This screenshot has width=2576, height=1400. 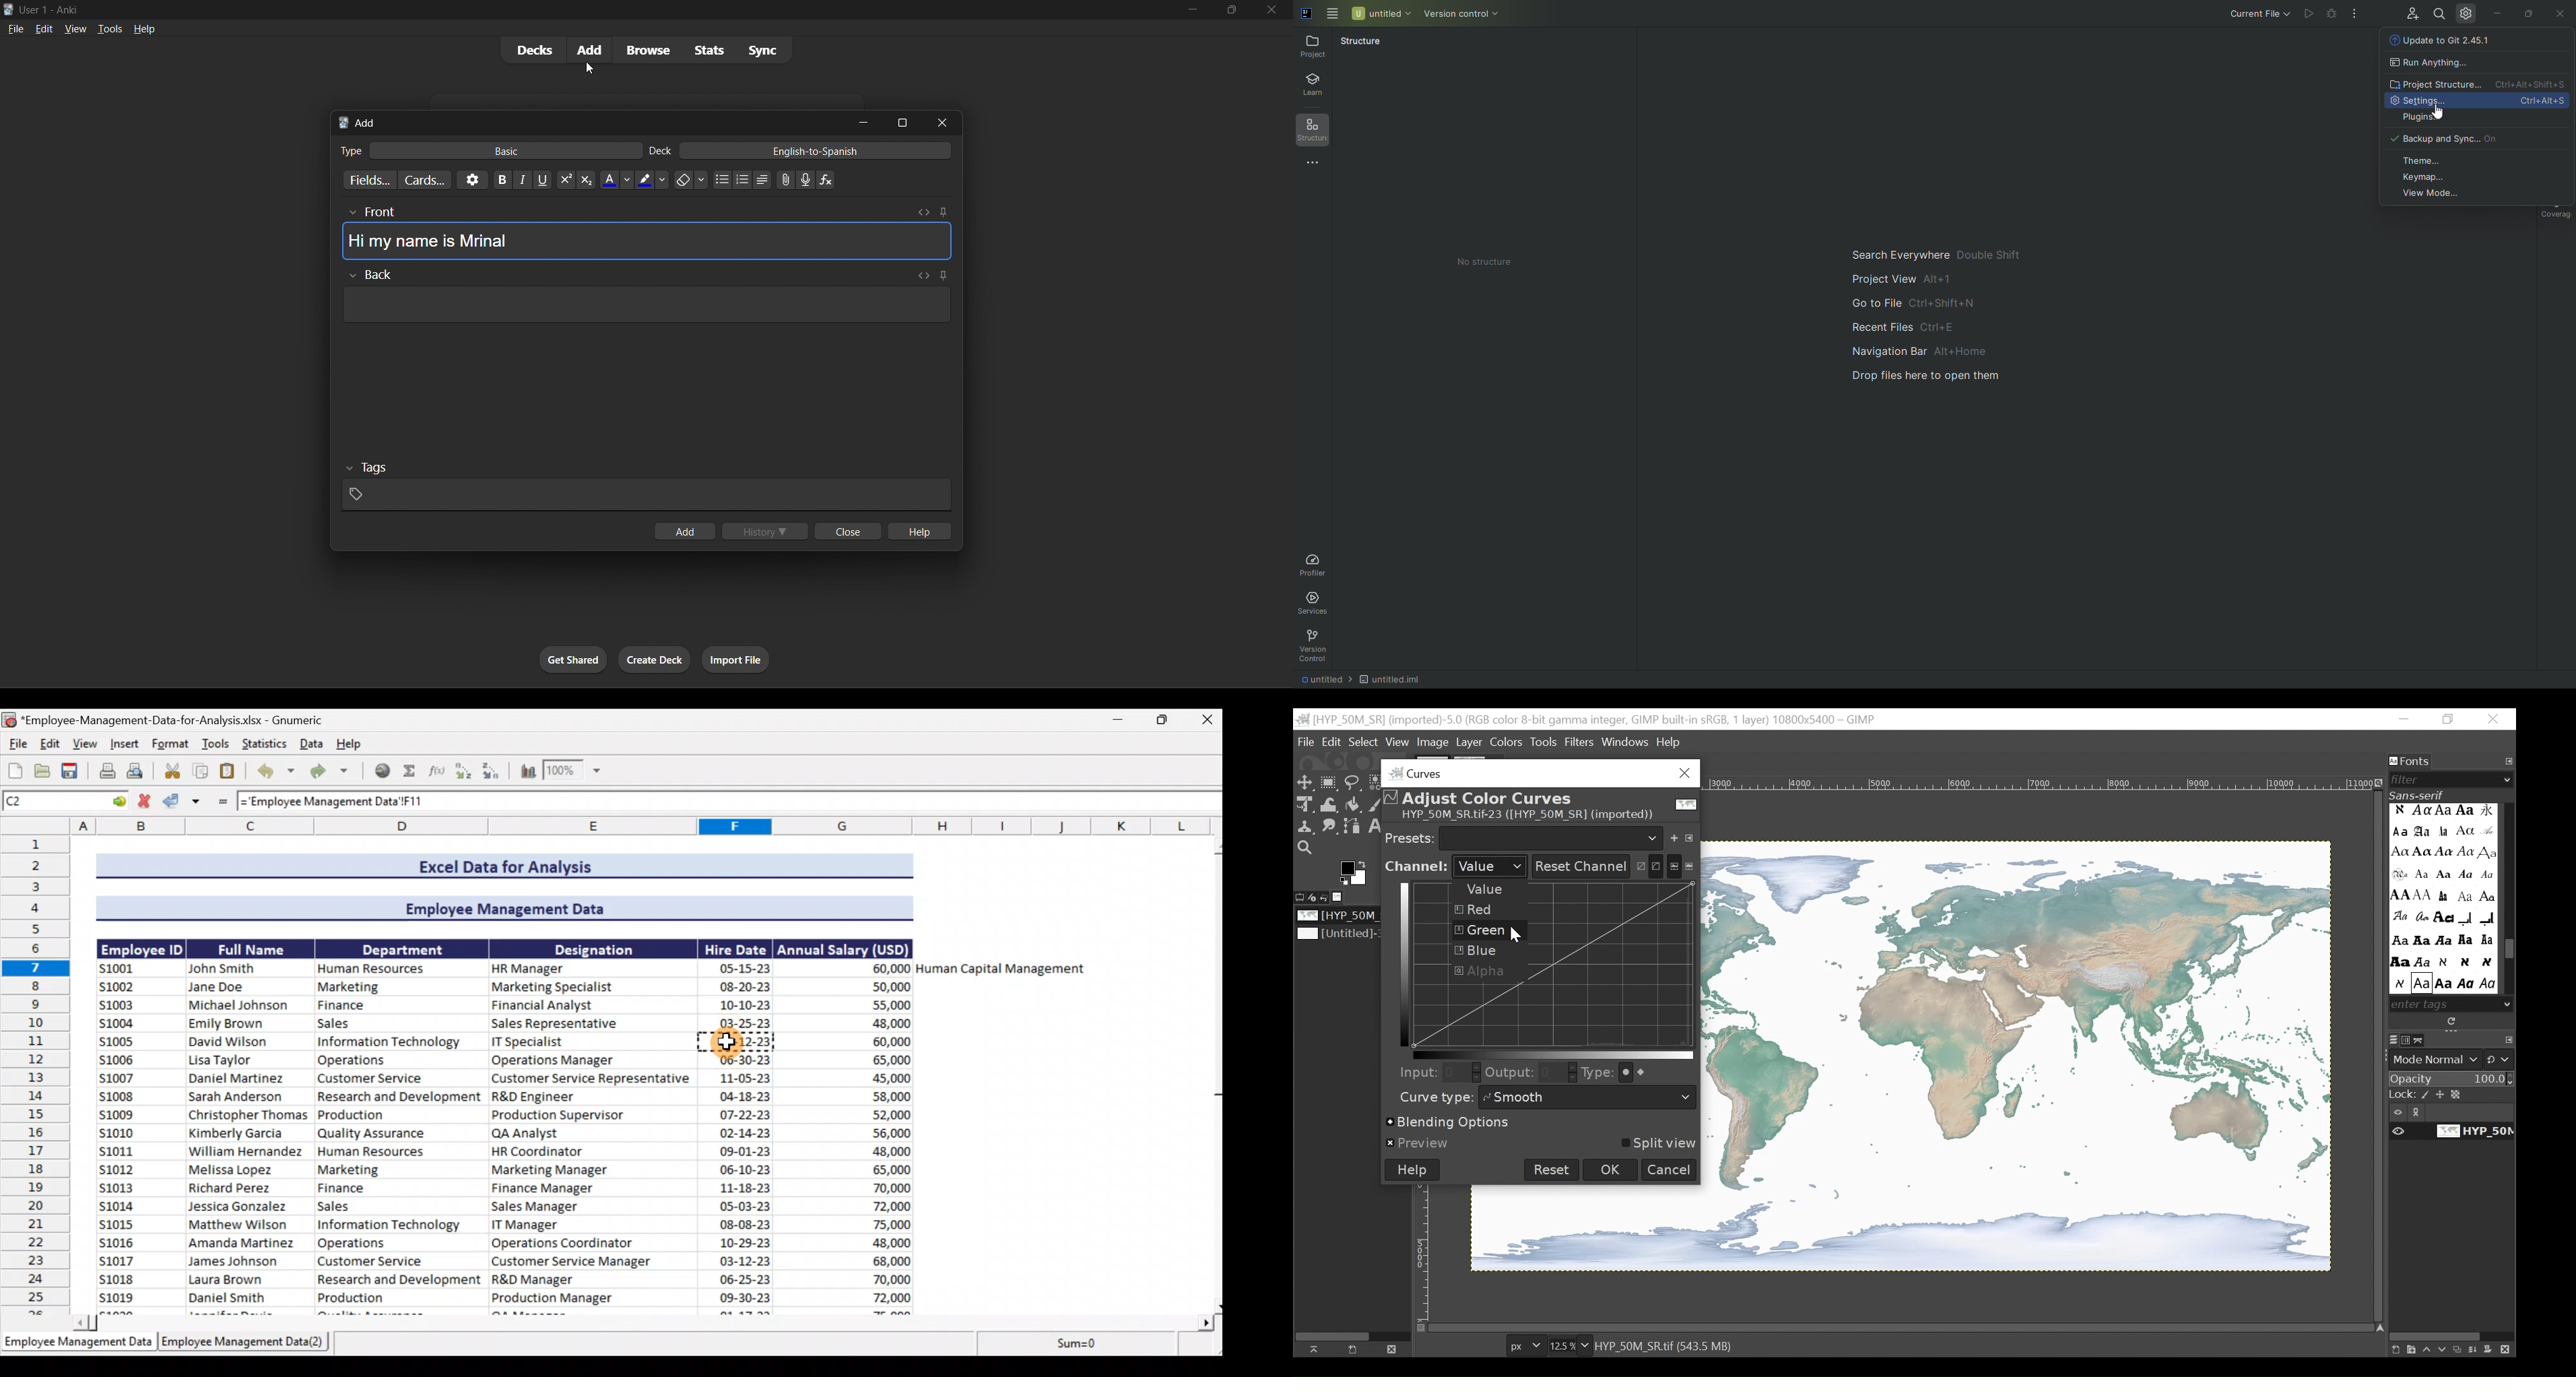 What do you see at coordinates (171, 773) in the screenshot?
I see `Cut selection` at bounding box center [171, 773].